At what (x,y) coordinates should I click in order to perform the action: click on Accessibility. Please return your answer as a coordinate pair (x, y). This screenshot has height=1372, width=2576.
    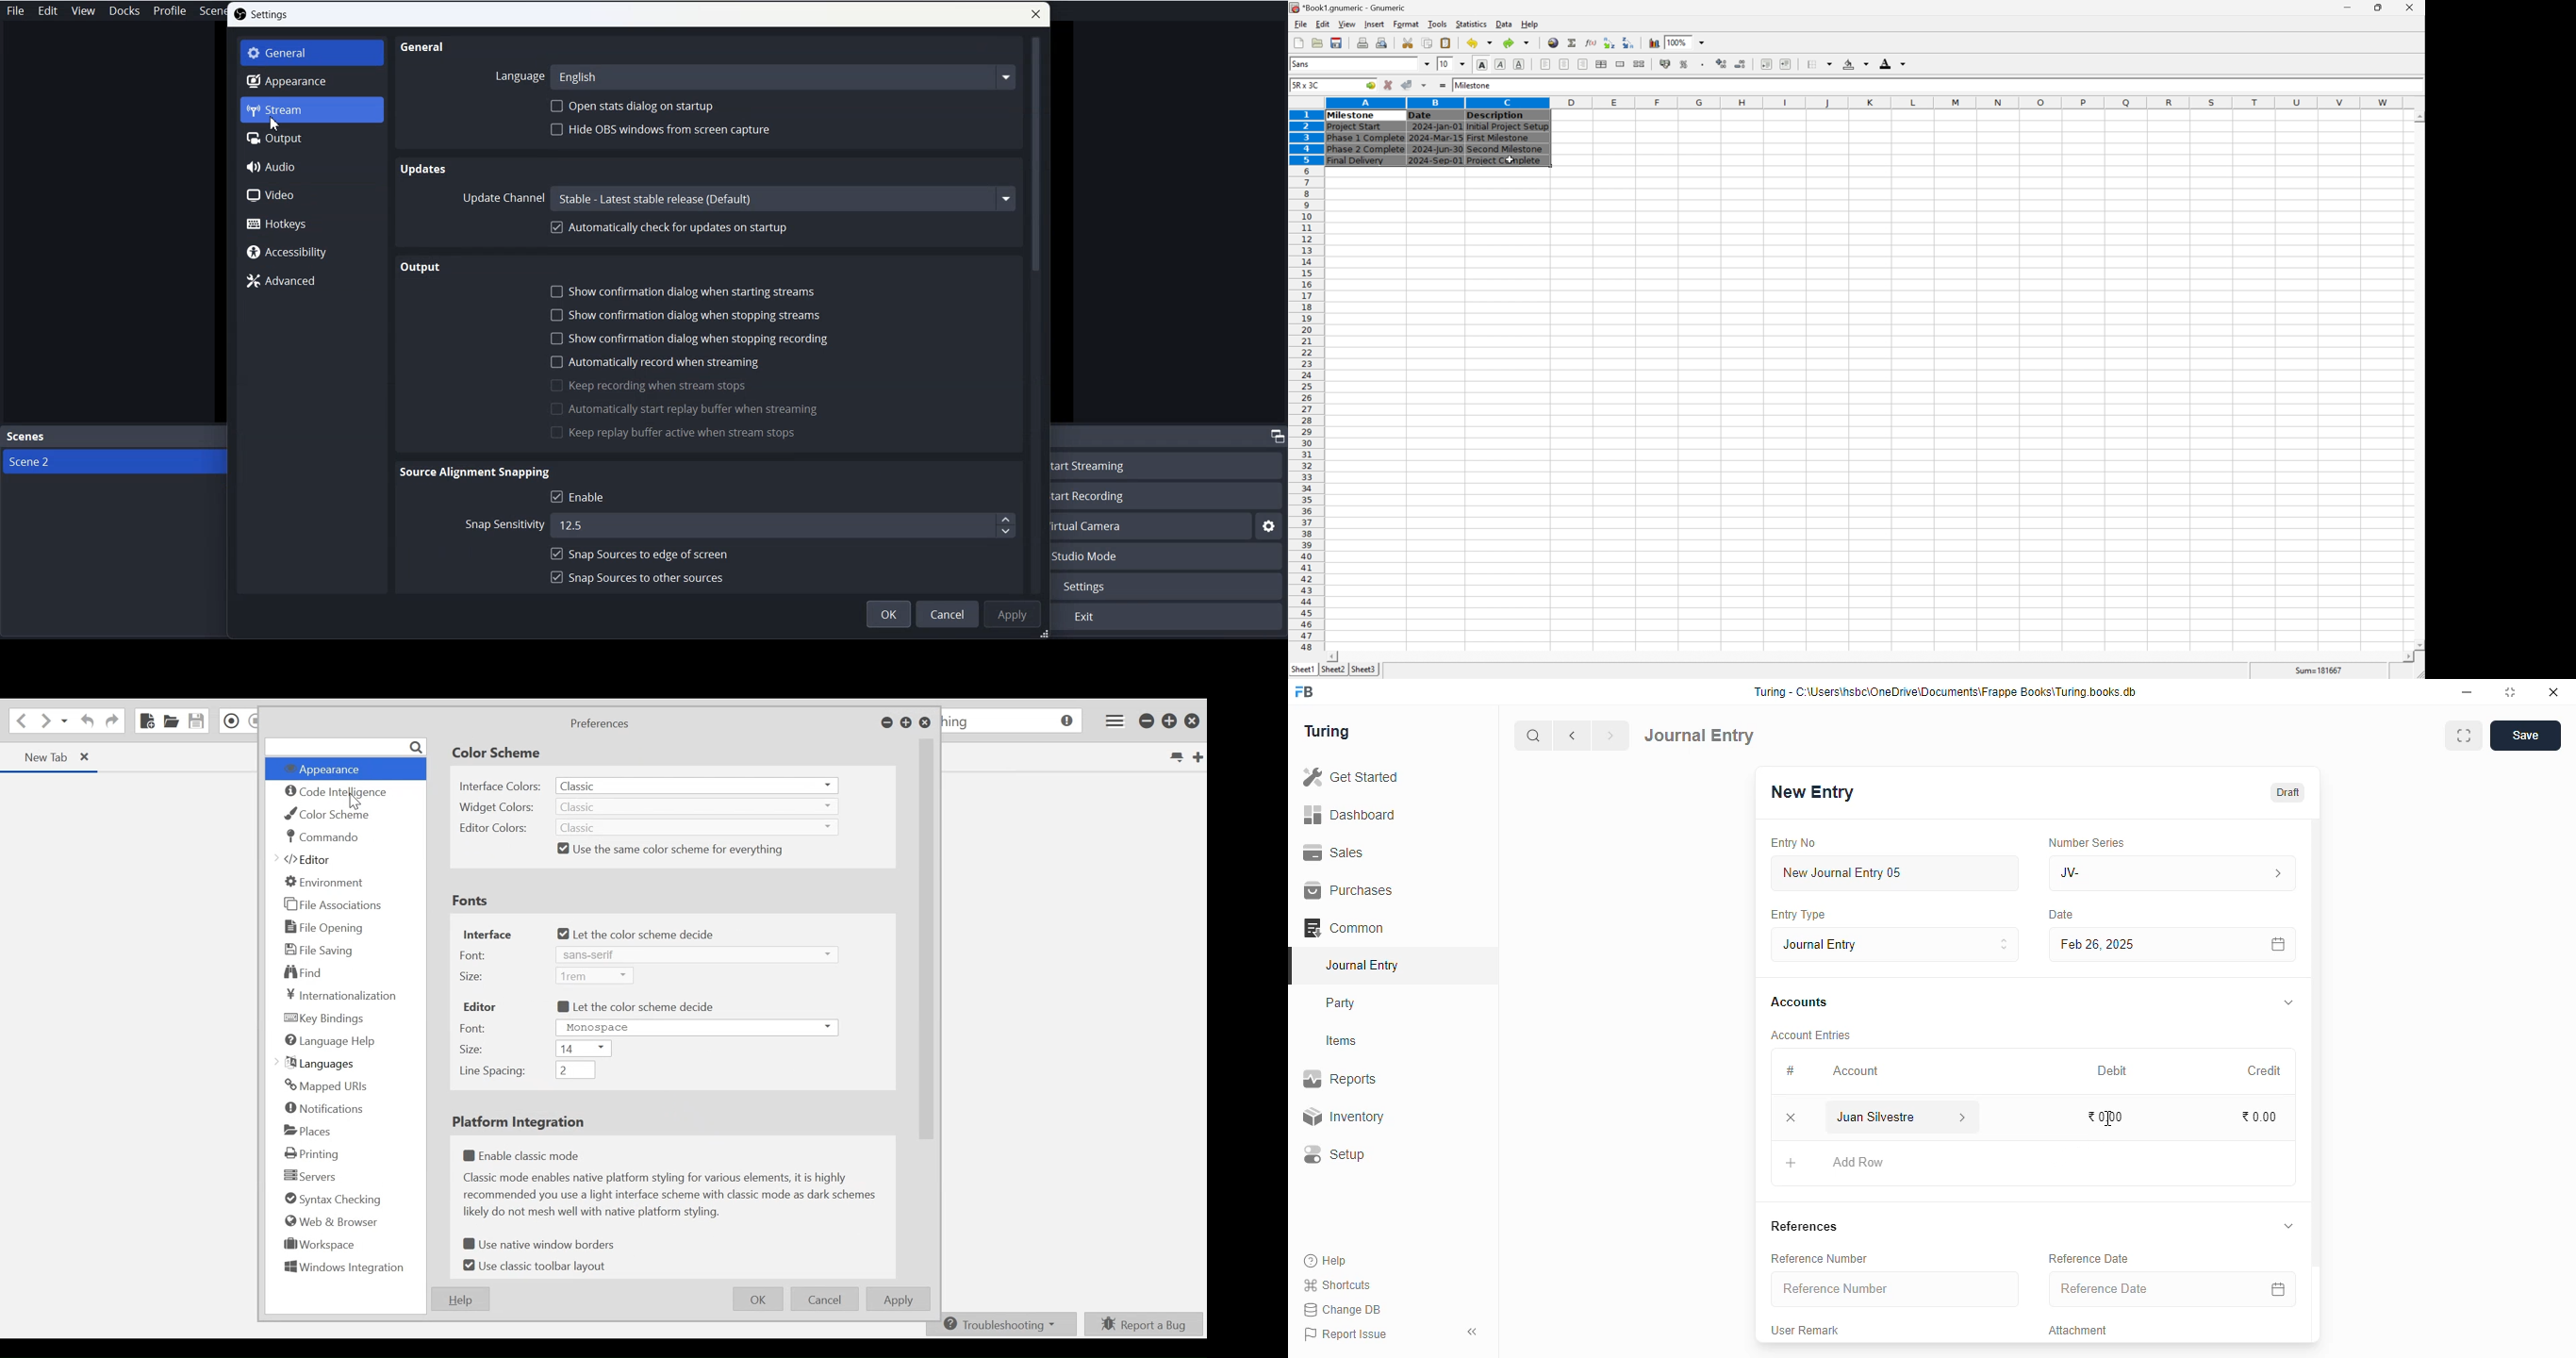
    Looking at the image, I should click on (312, 252).